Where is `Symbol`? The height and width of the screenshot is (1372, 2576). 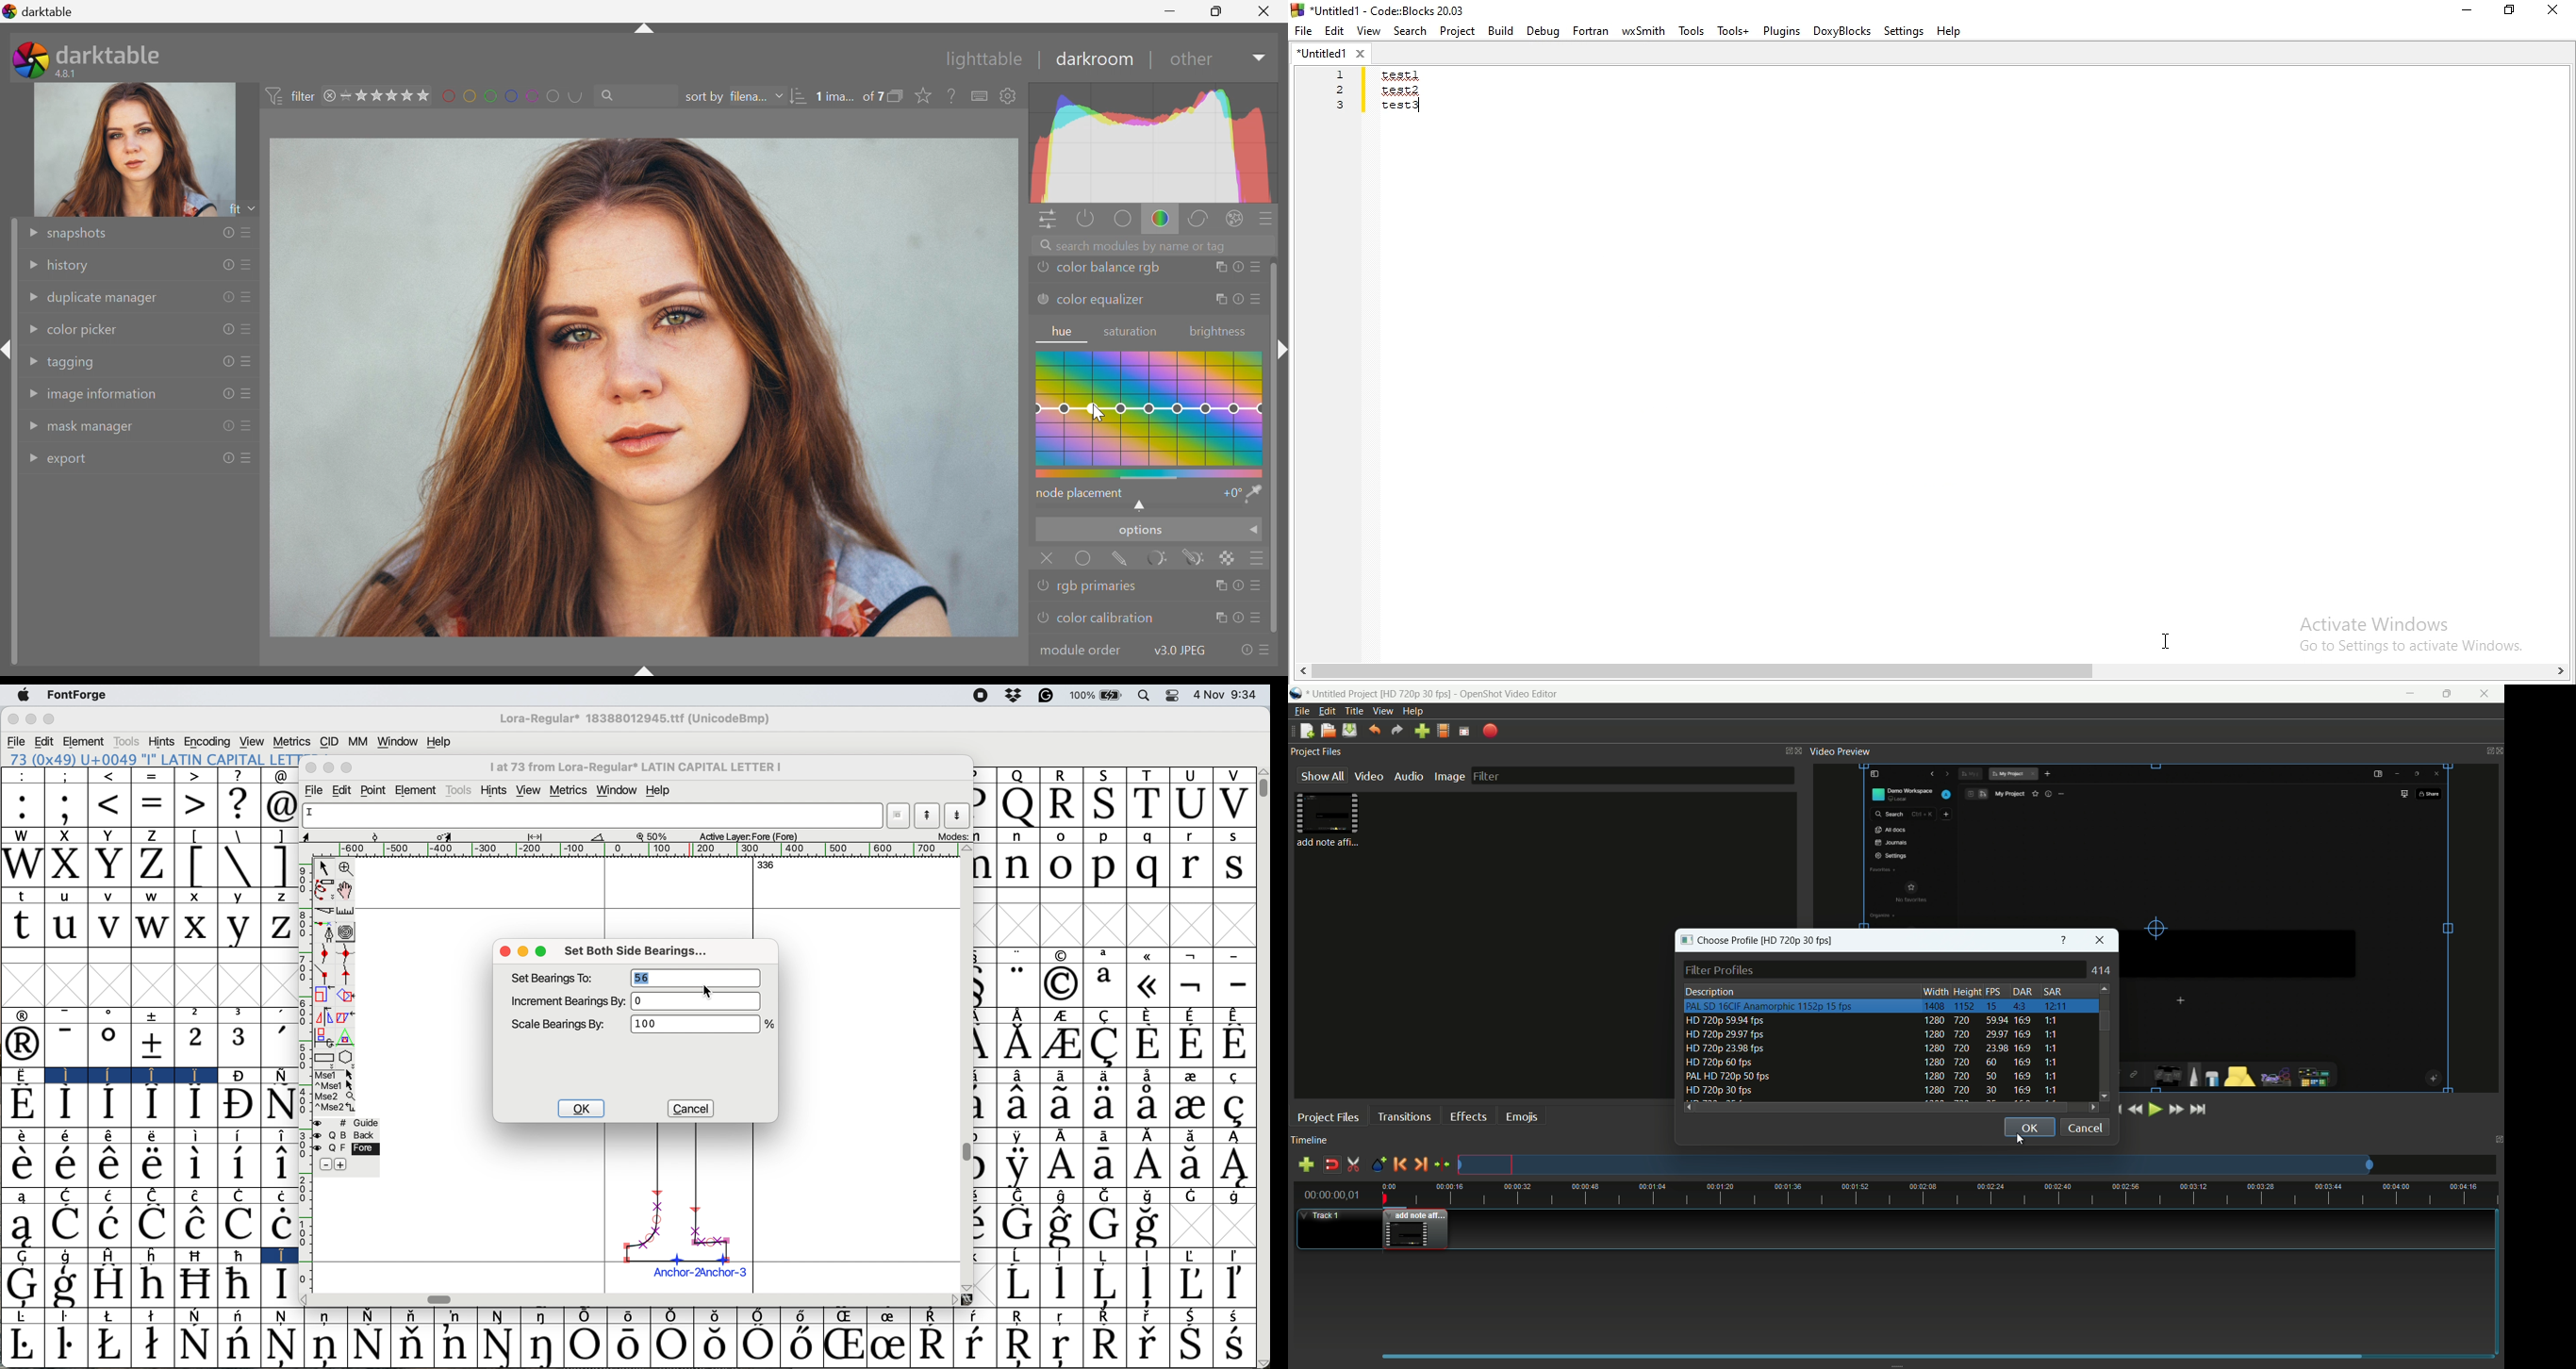
Symbol is located at coordinates (976, 1317).